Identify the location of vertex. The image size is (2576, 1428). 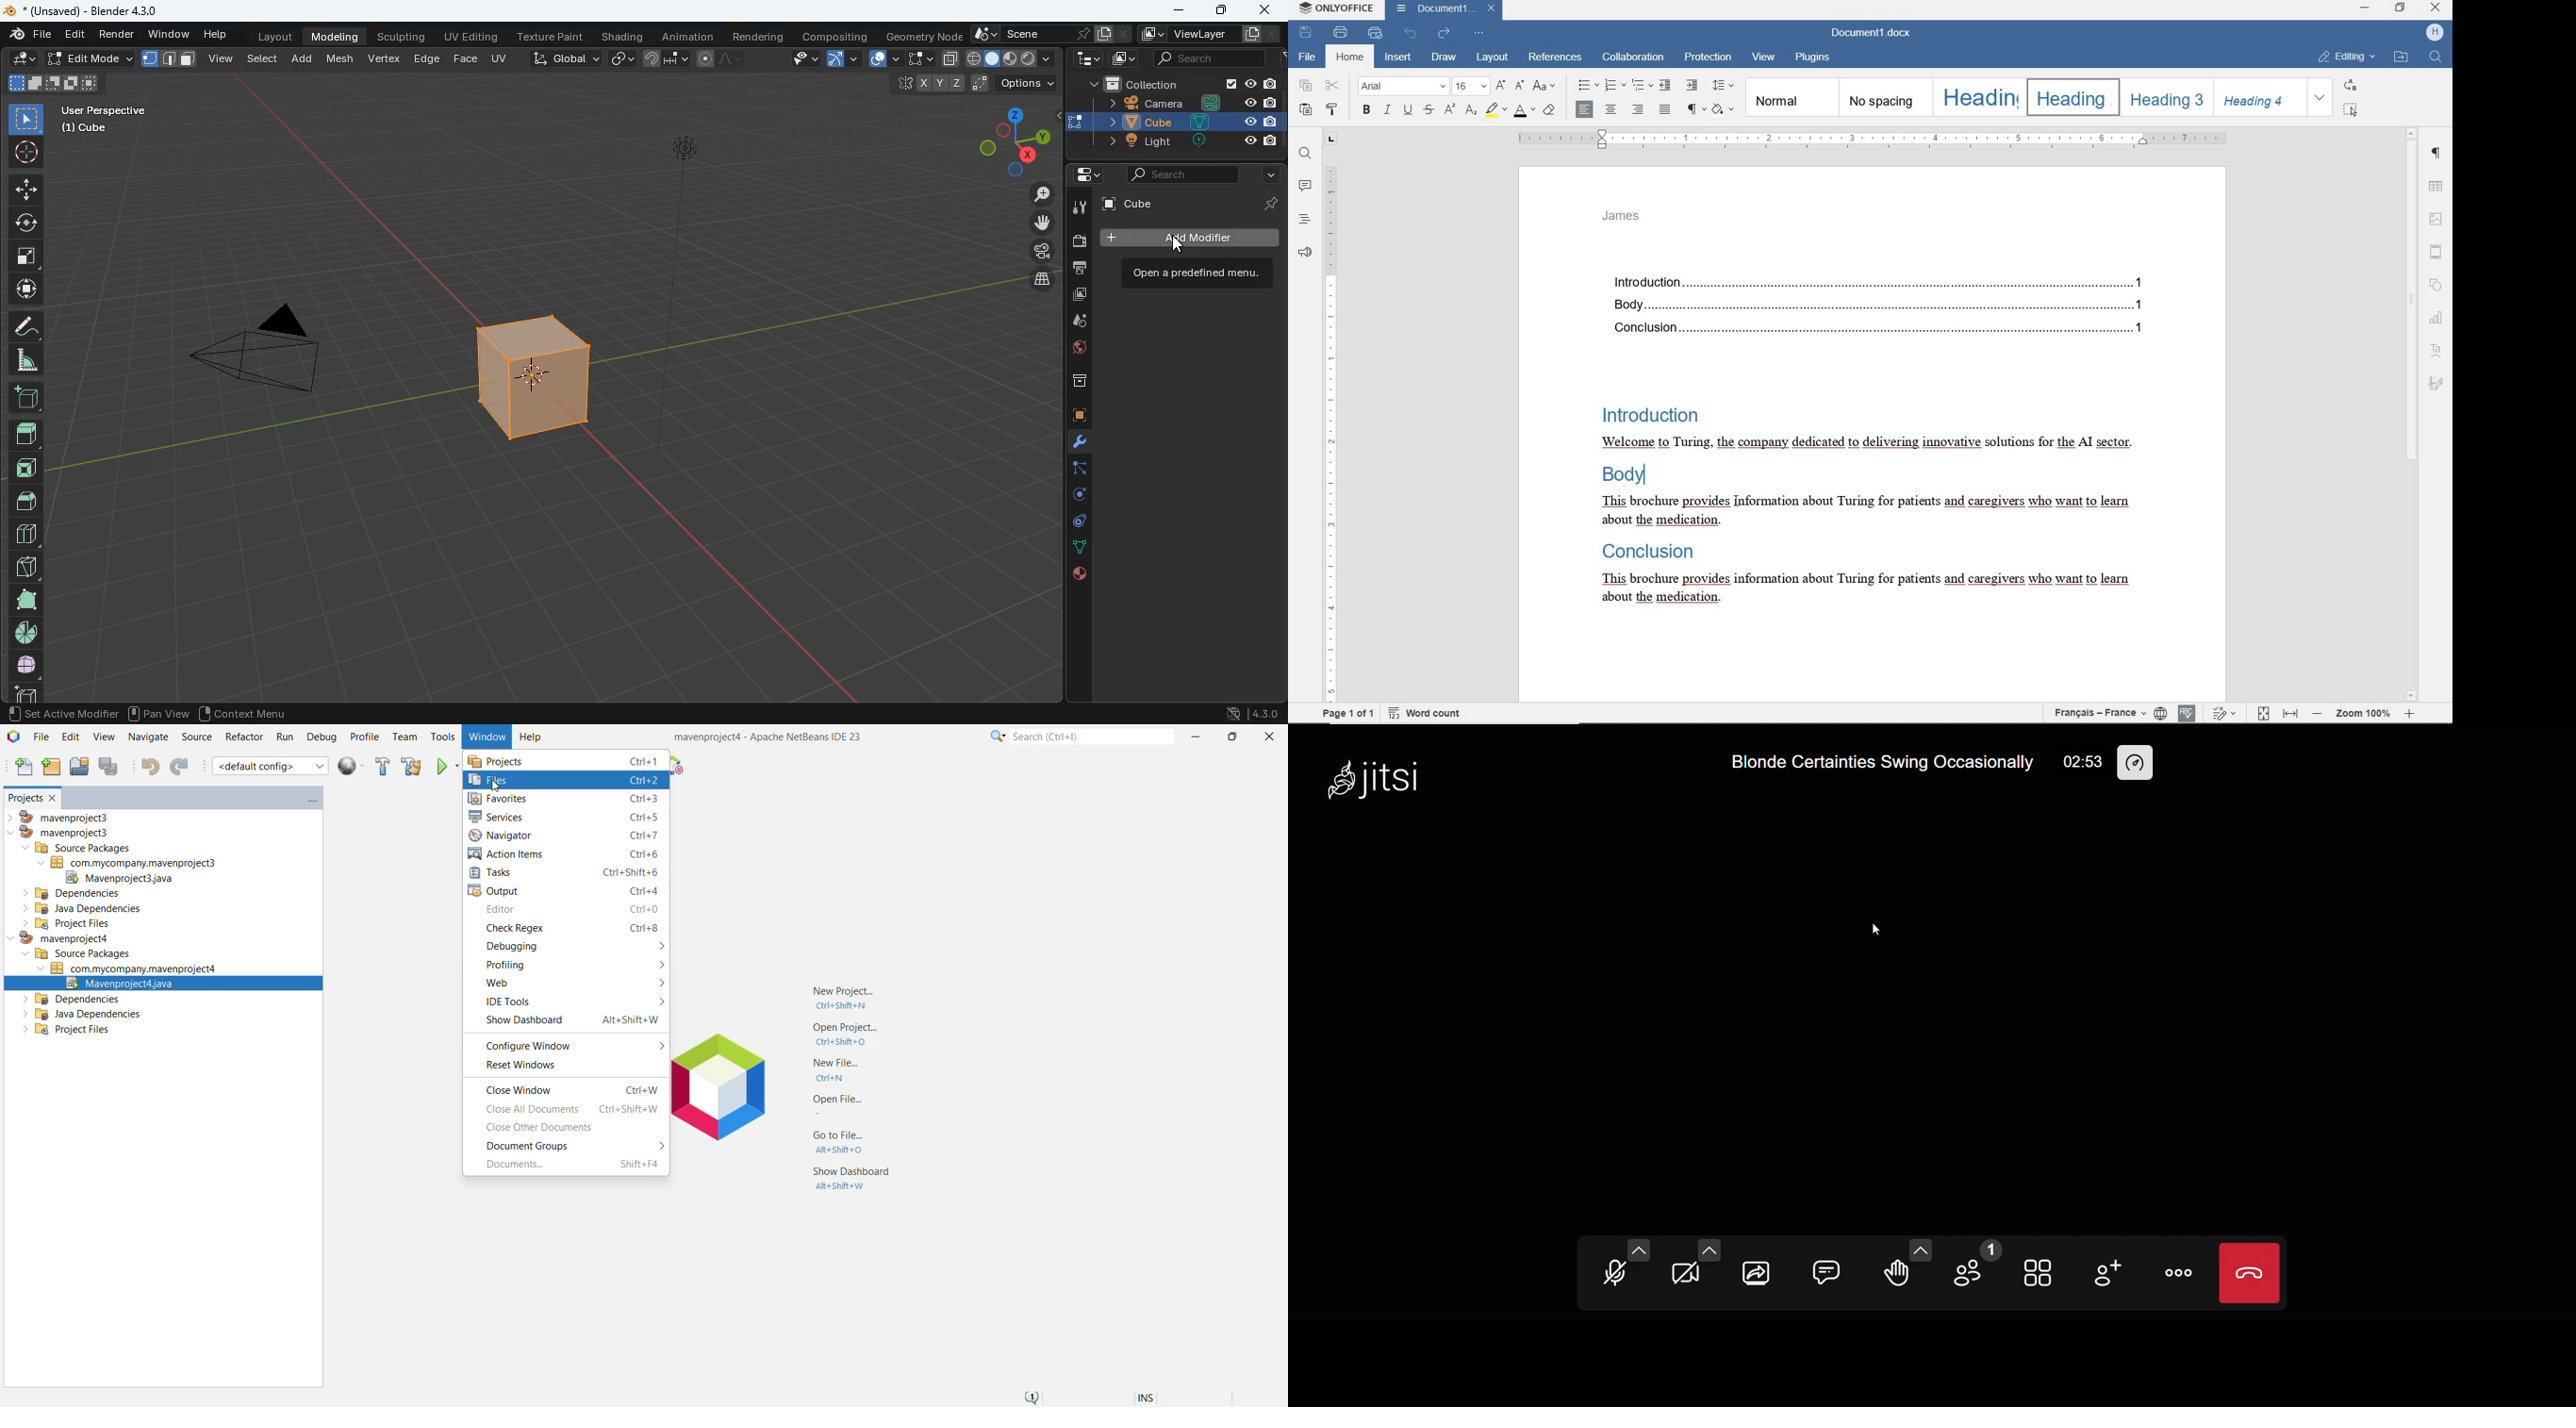
(386, 58).